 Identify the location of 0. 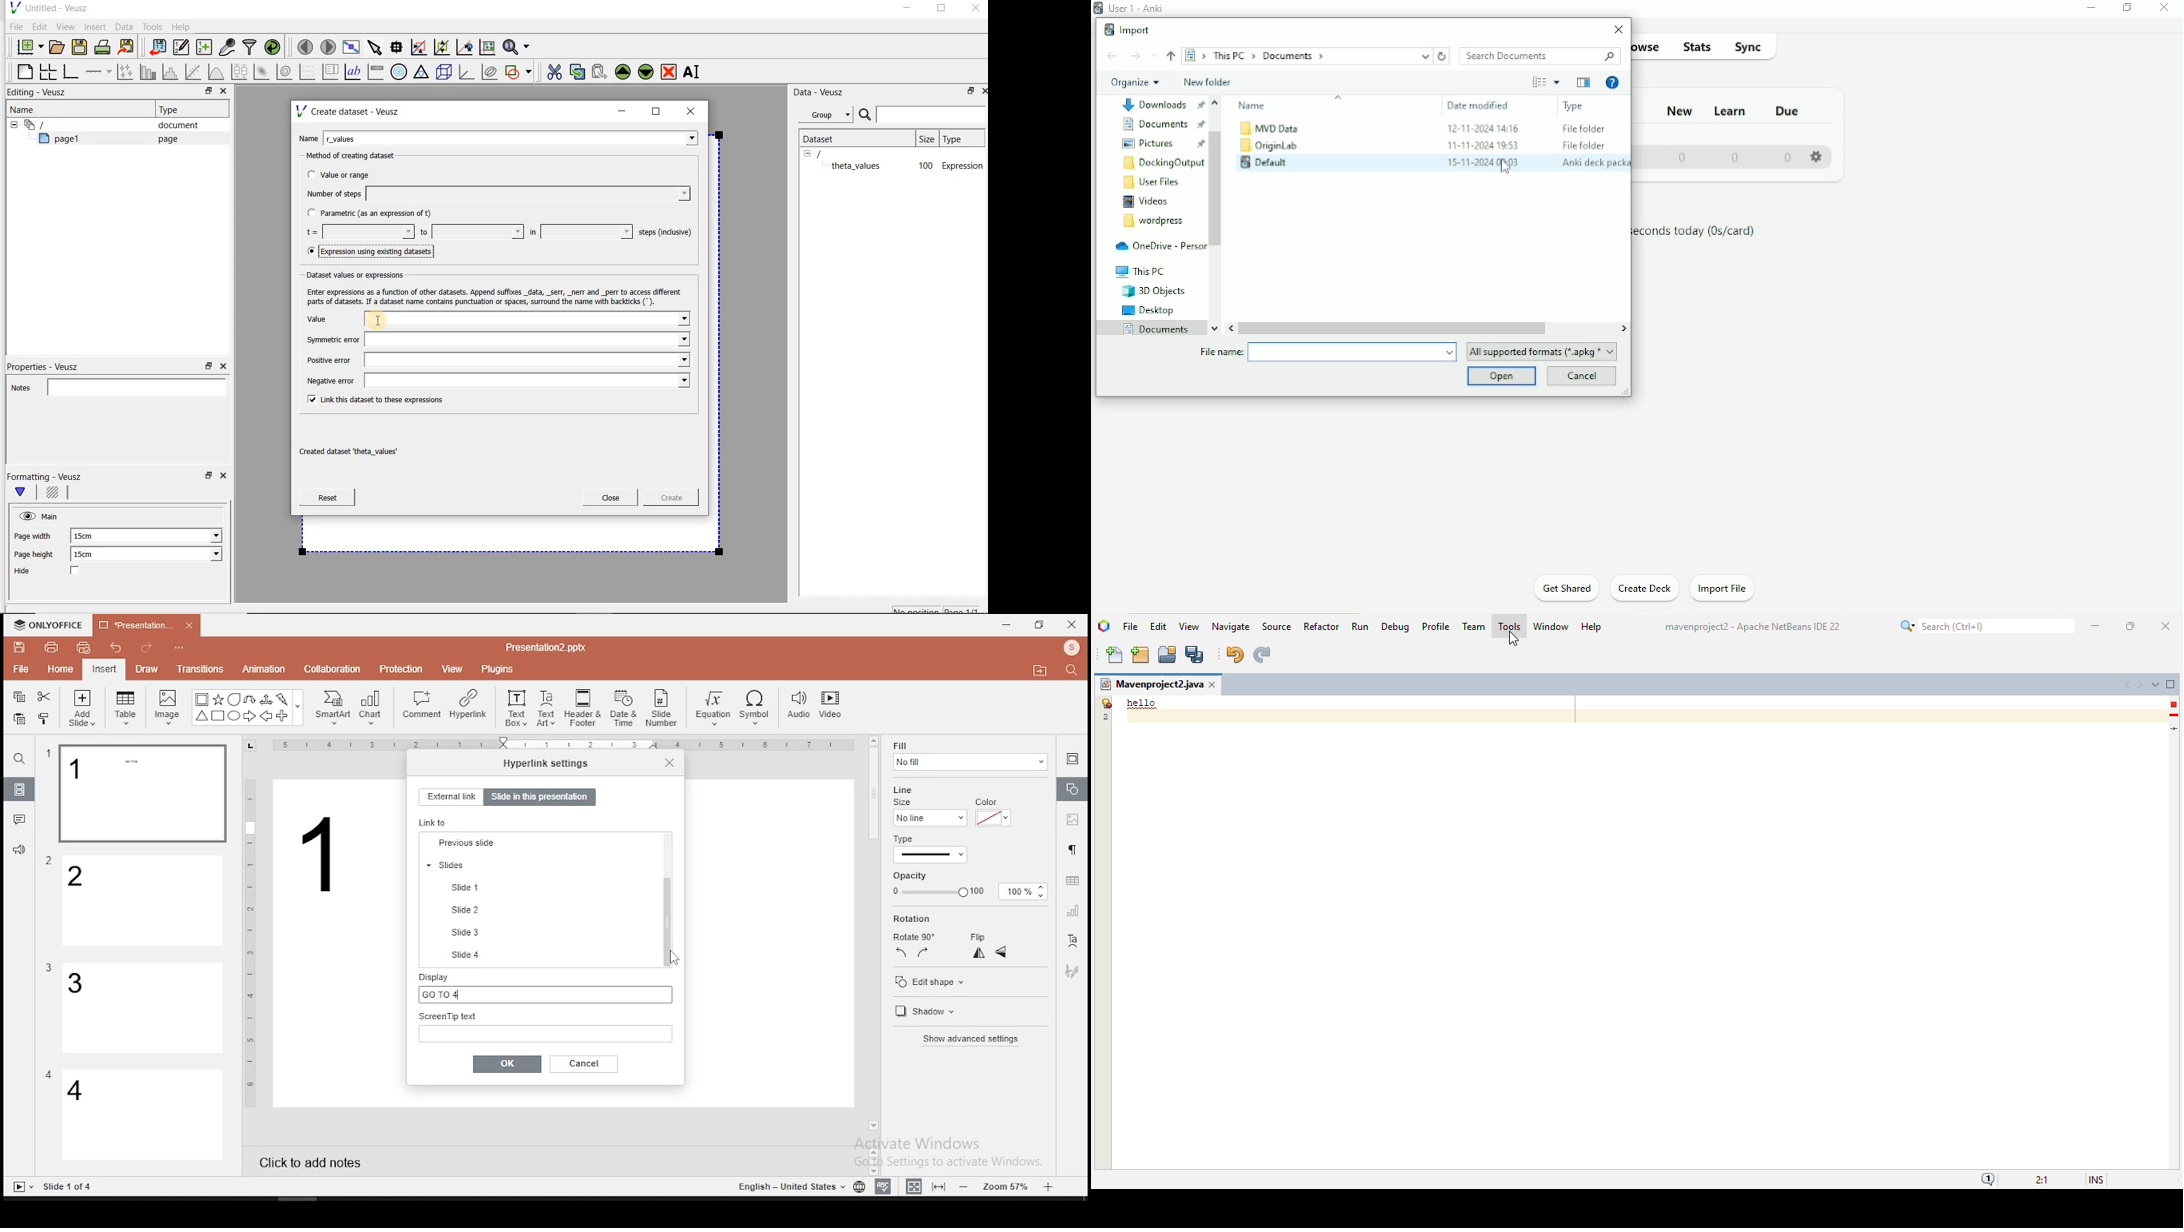
(1682, 158).